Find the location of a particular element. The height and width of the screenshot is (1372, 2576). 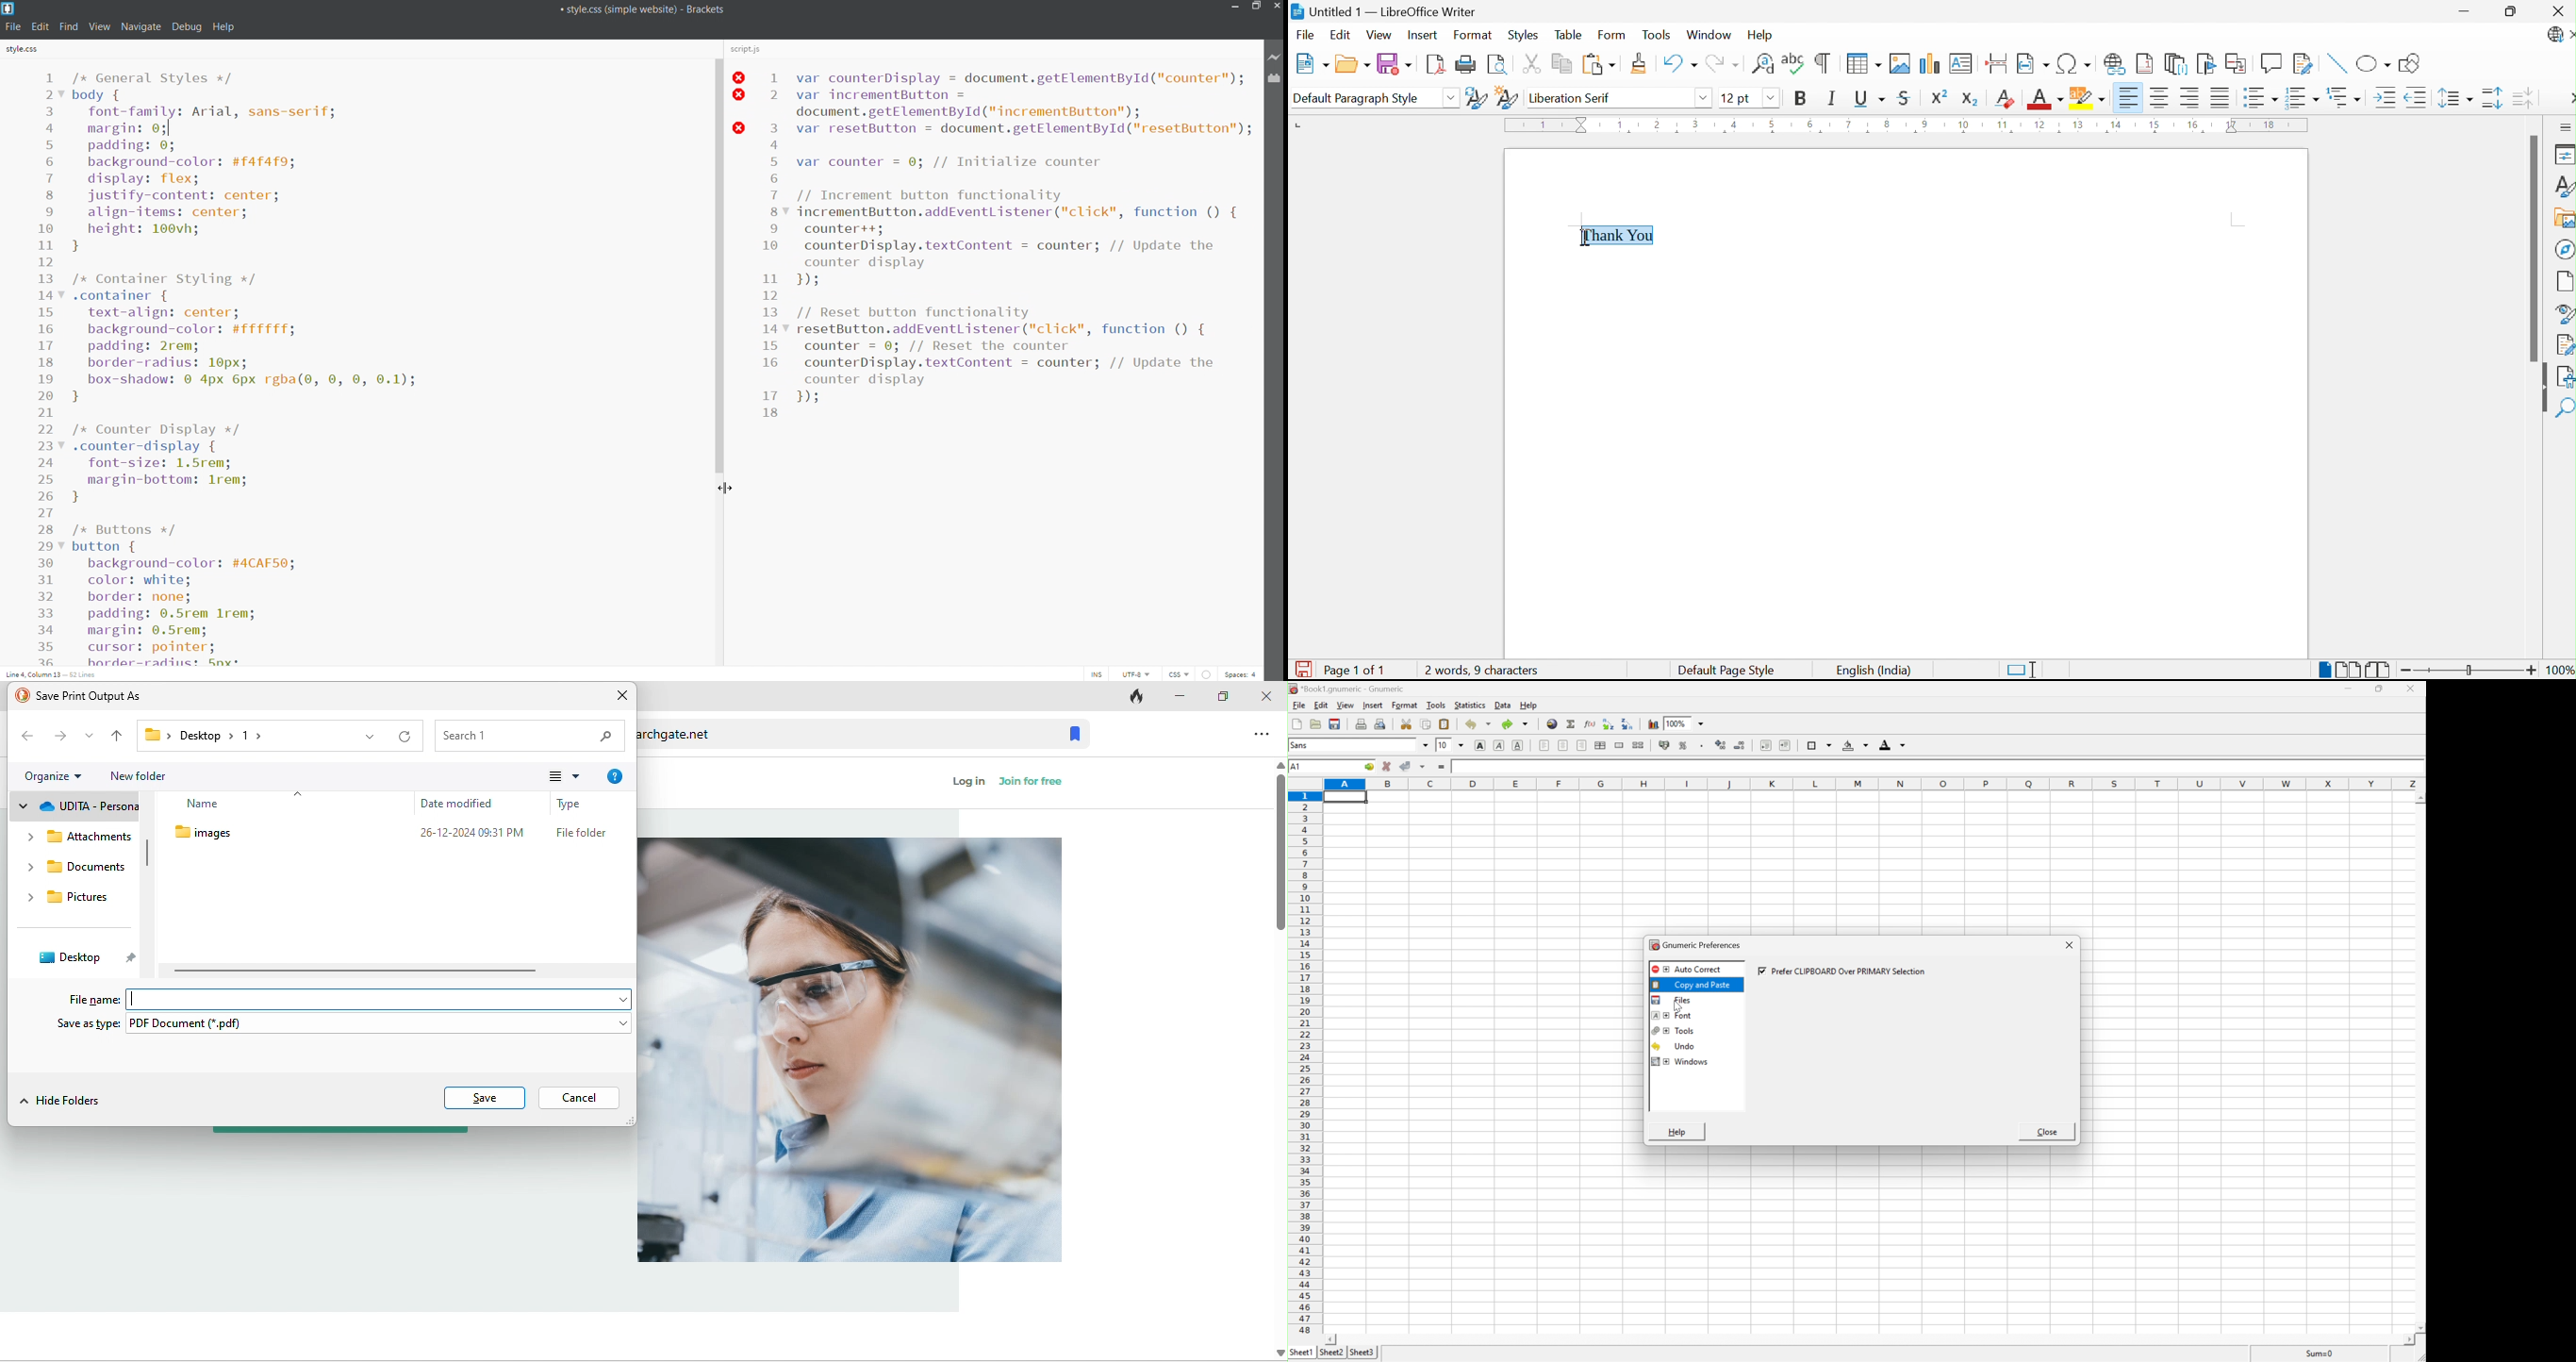

cursor is located at coordinates (725, 487).